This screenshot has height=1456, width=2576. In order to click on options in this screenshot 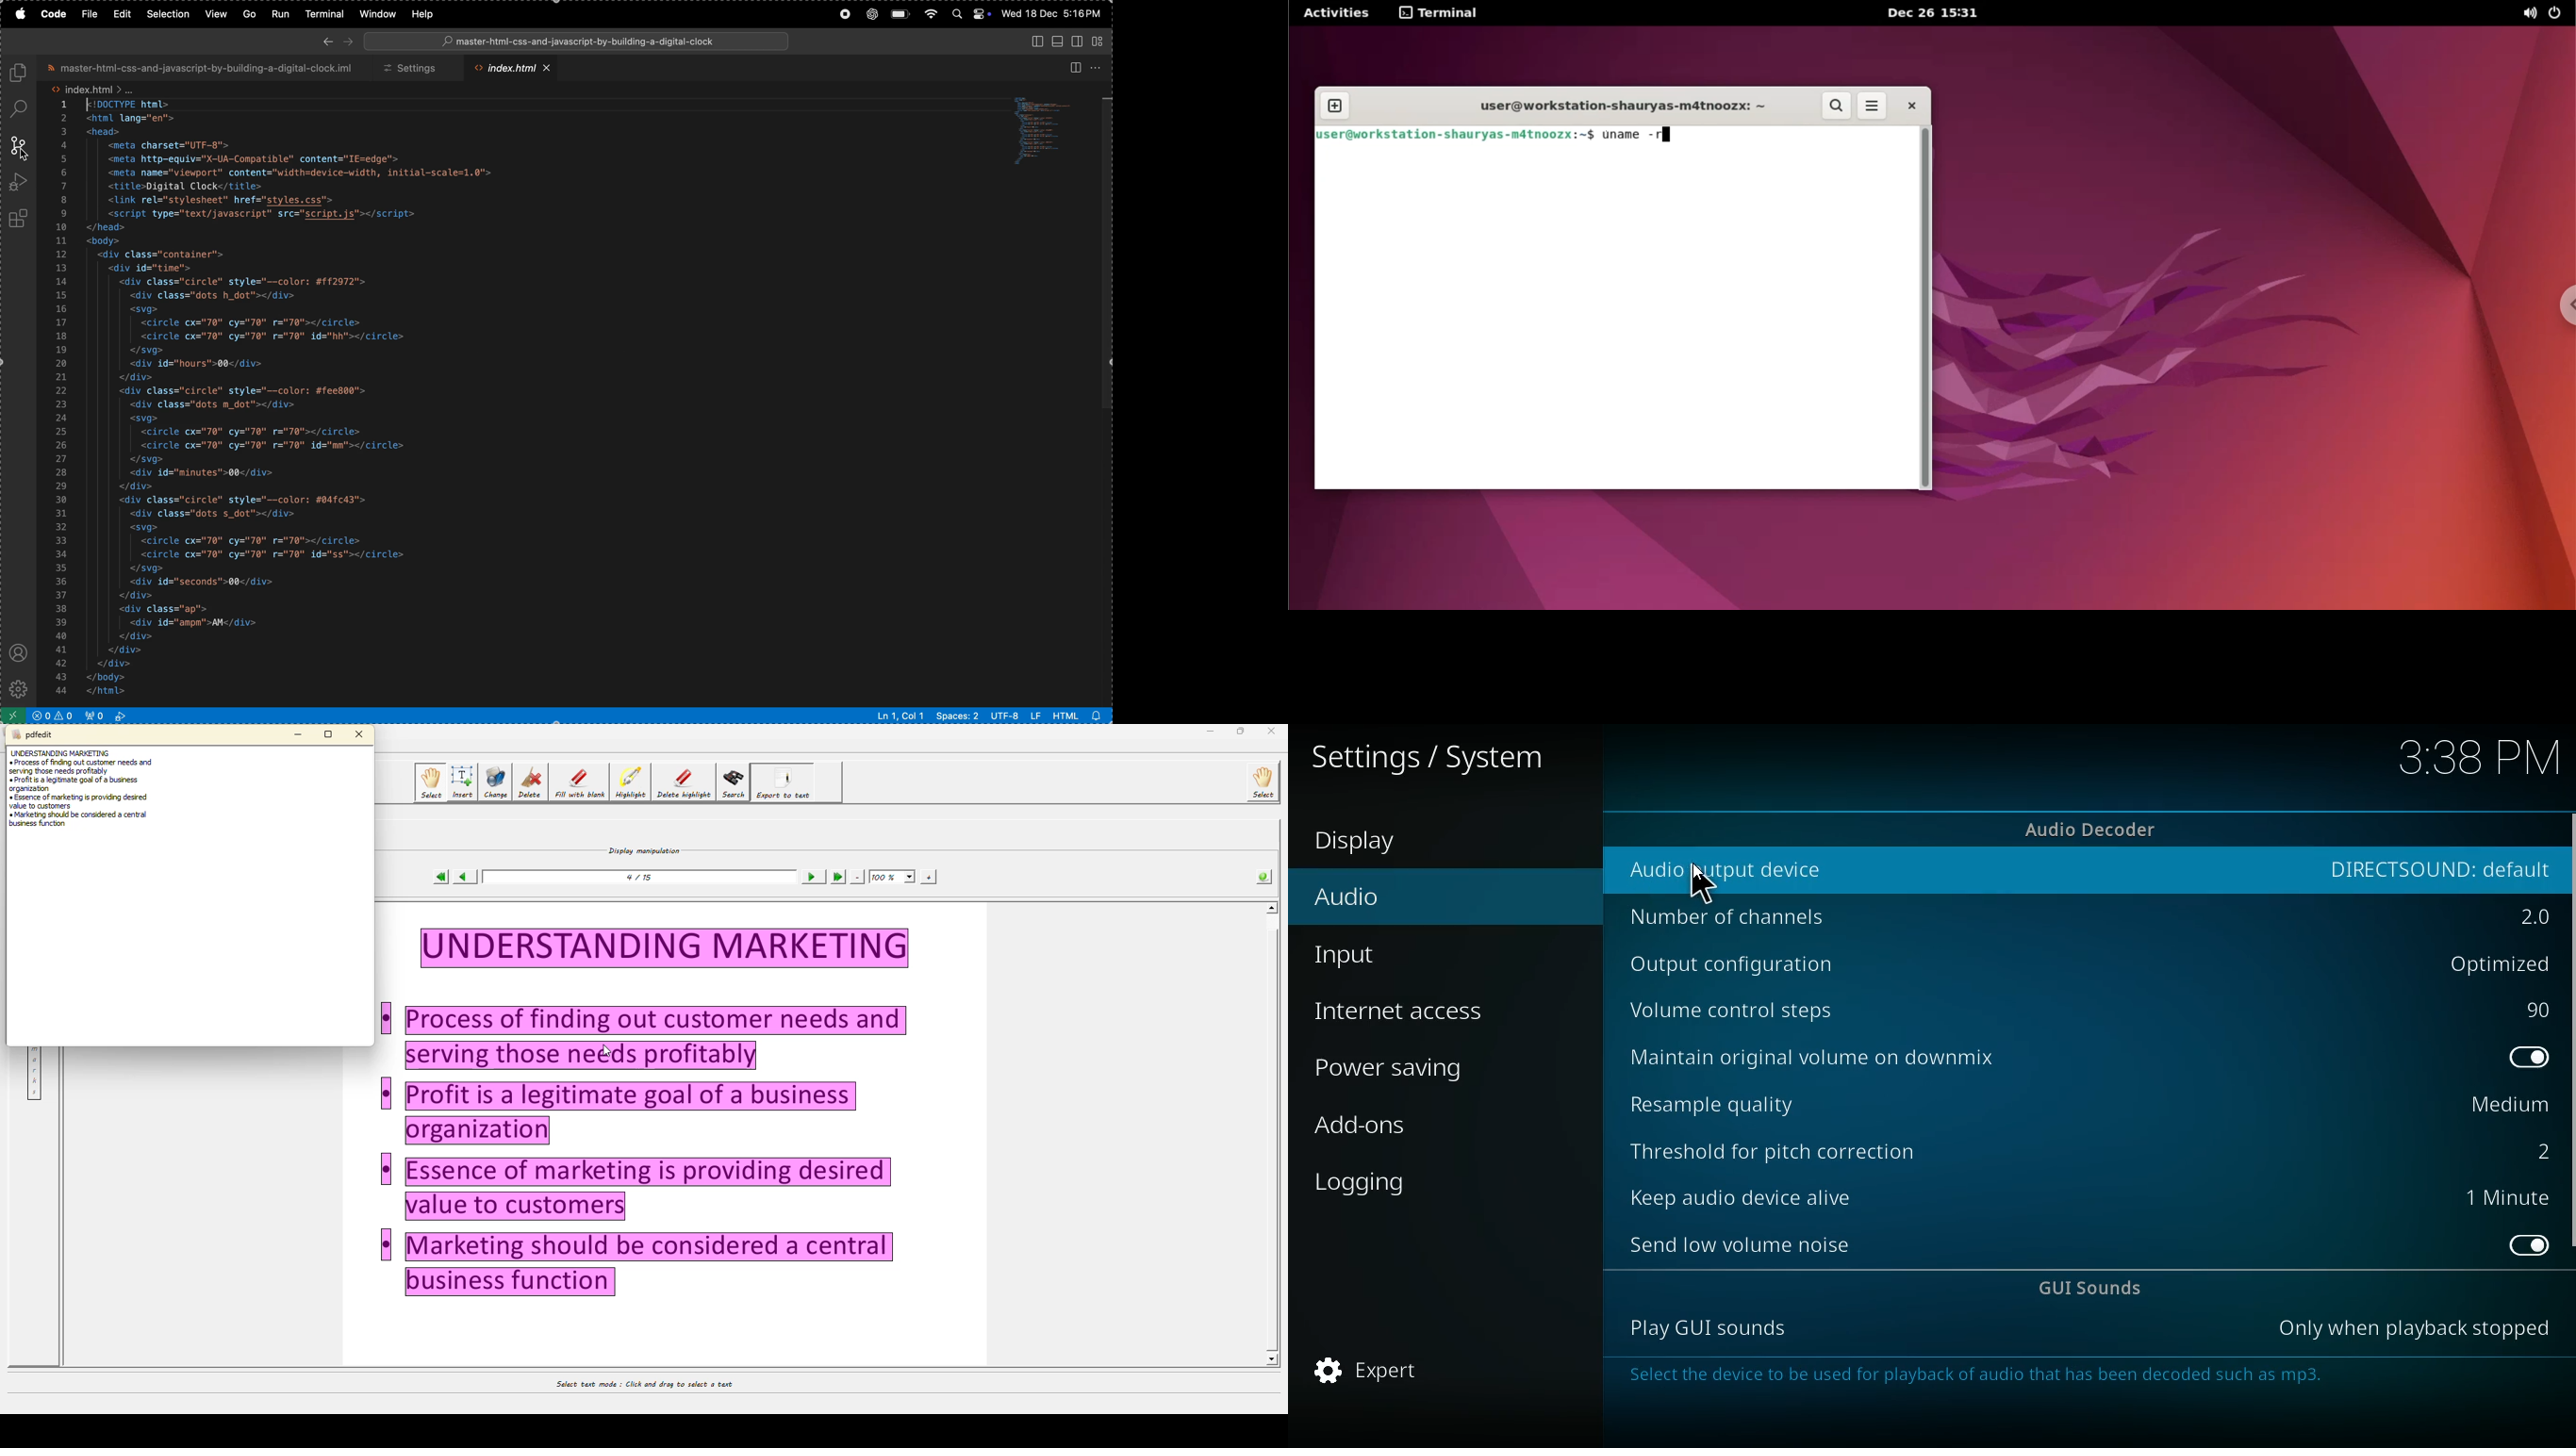, I will do `click(2491, 963)`.